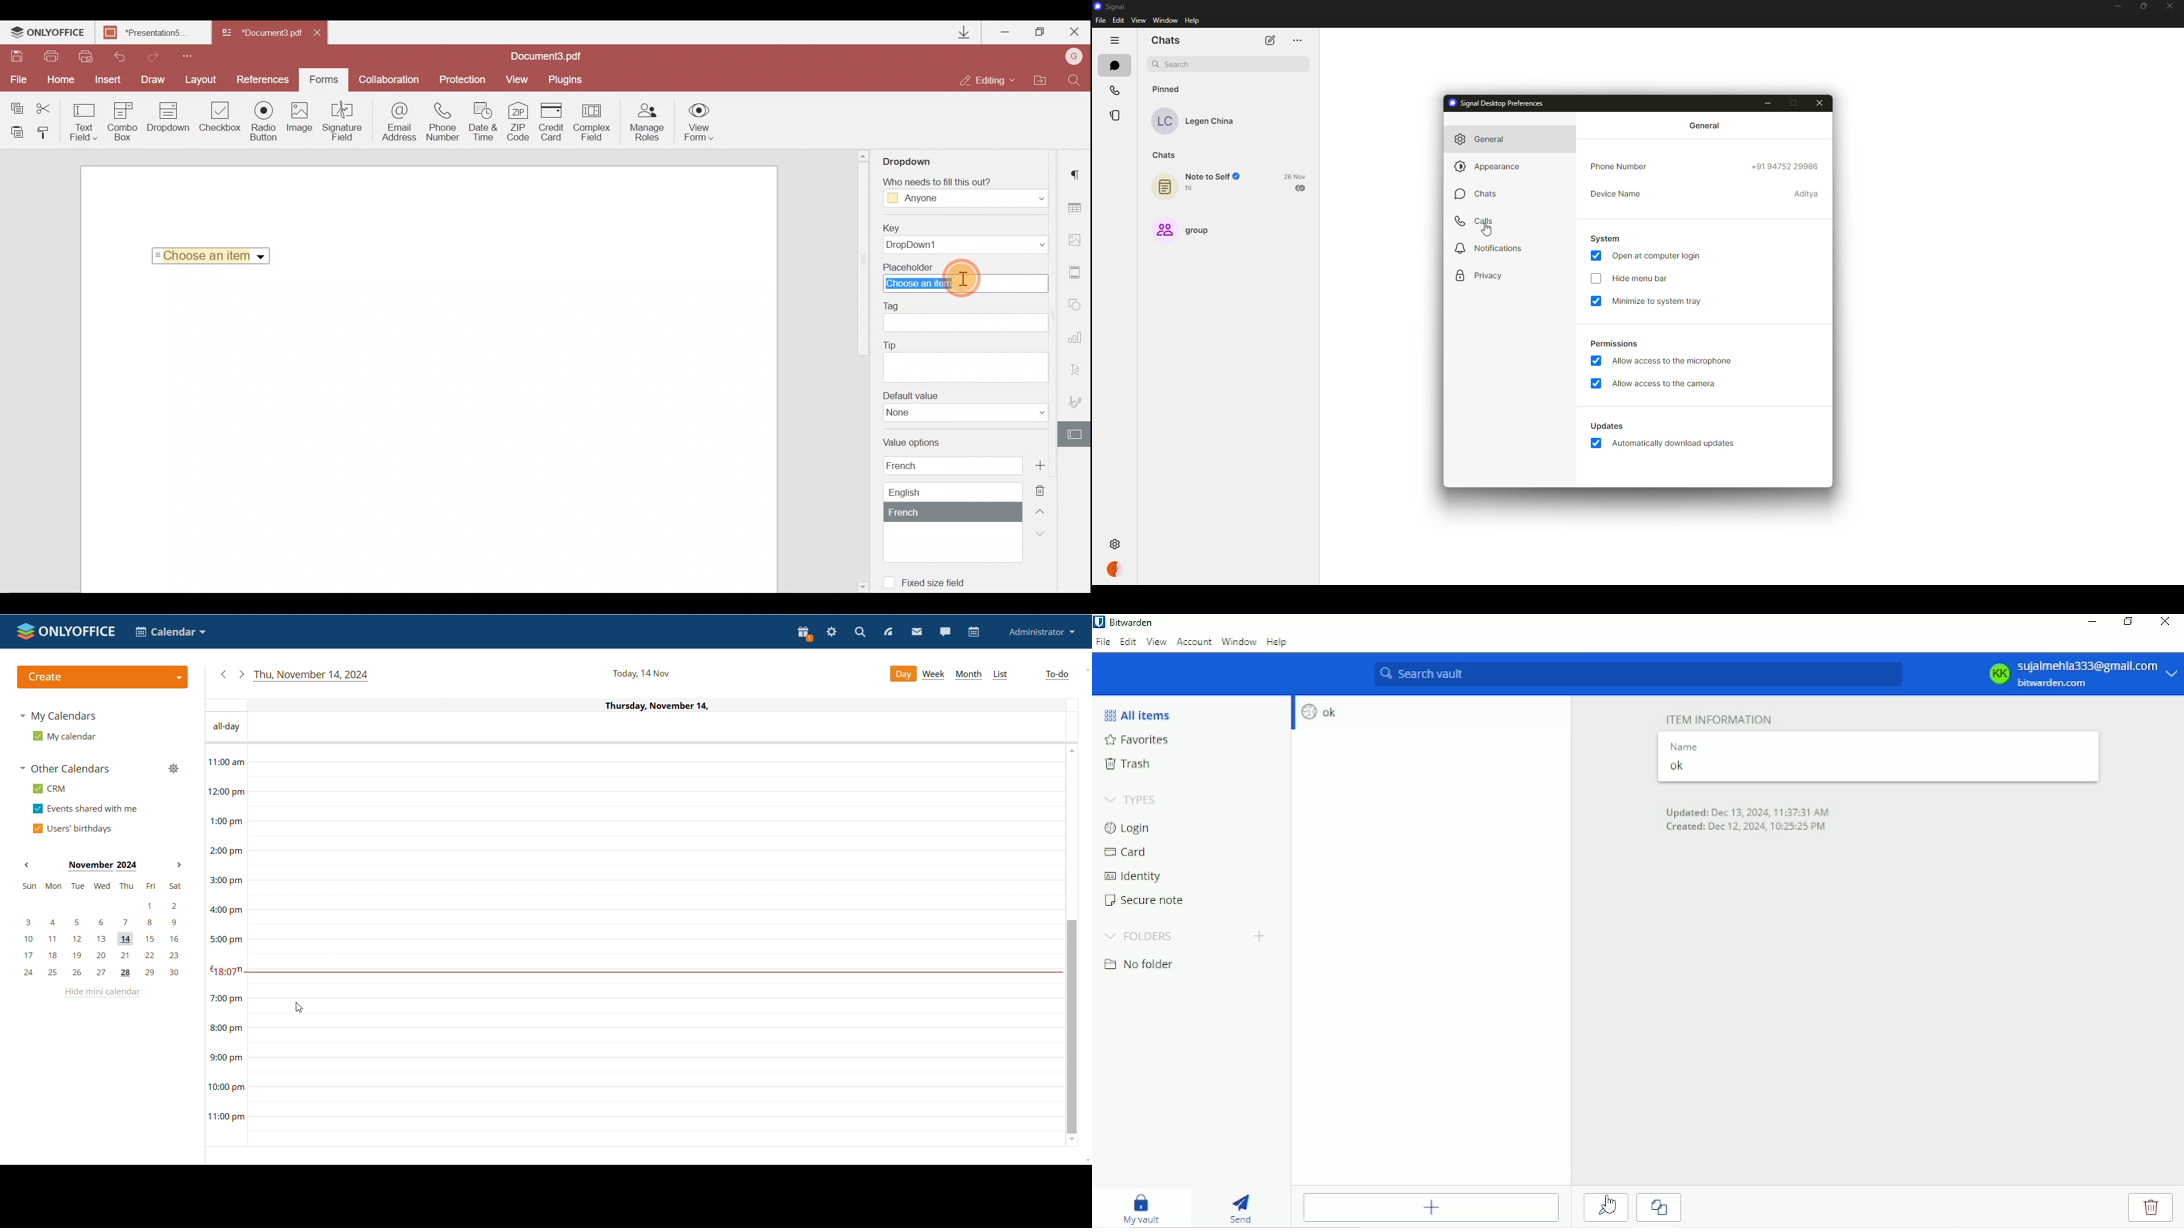 This screenshot has height=1232, width=2184. Describe the element at coordinates (1294, 176) in the screenshot. I see `date` at that location.